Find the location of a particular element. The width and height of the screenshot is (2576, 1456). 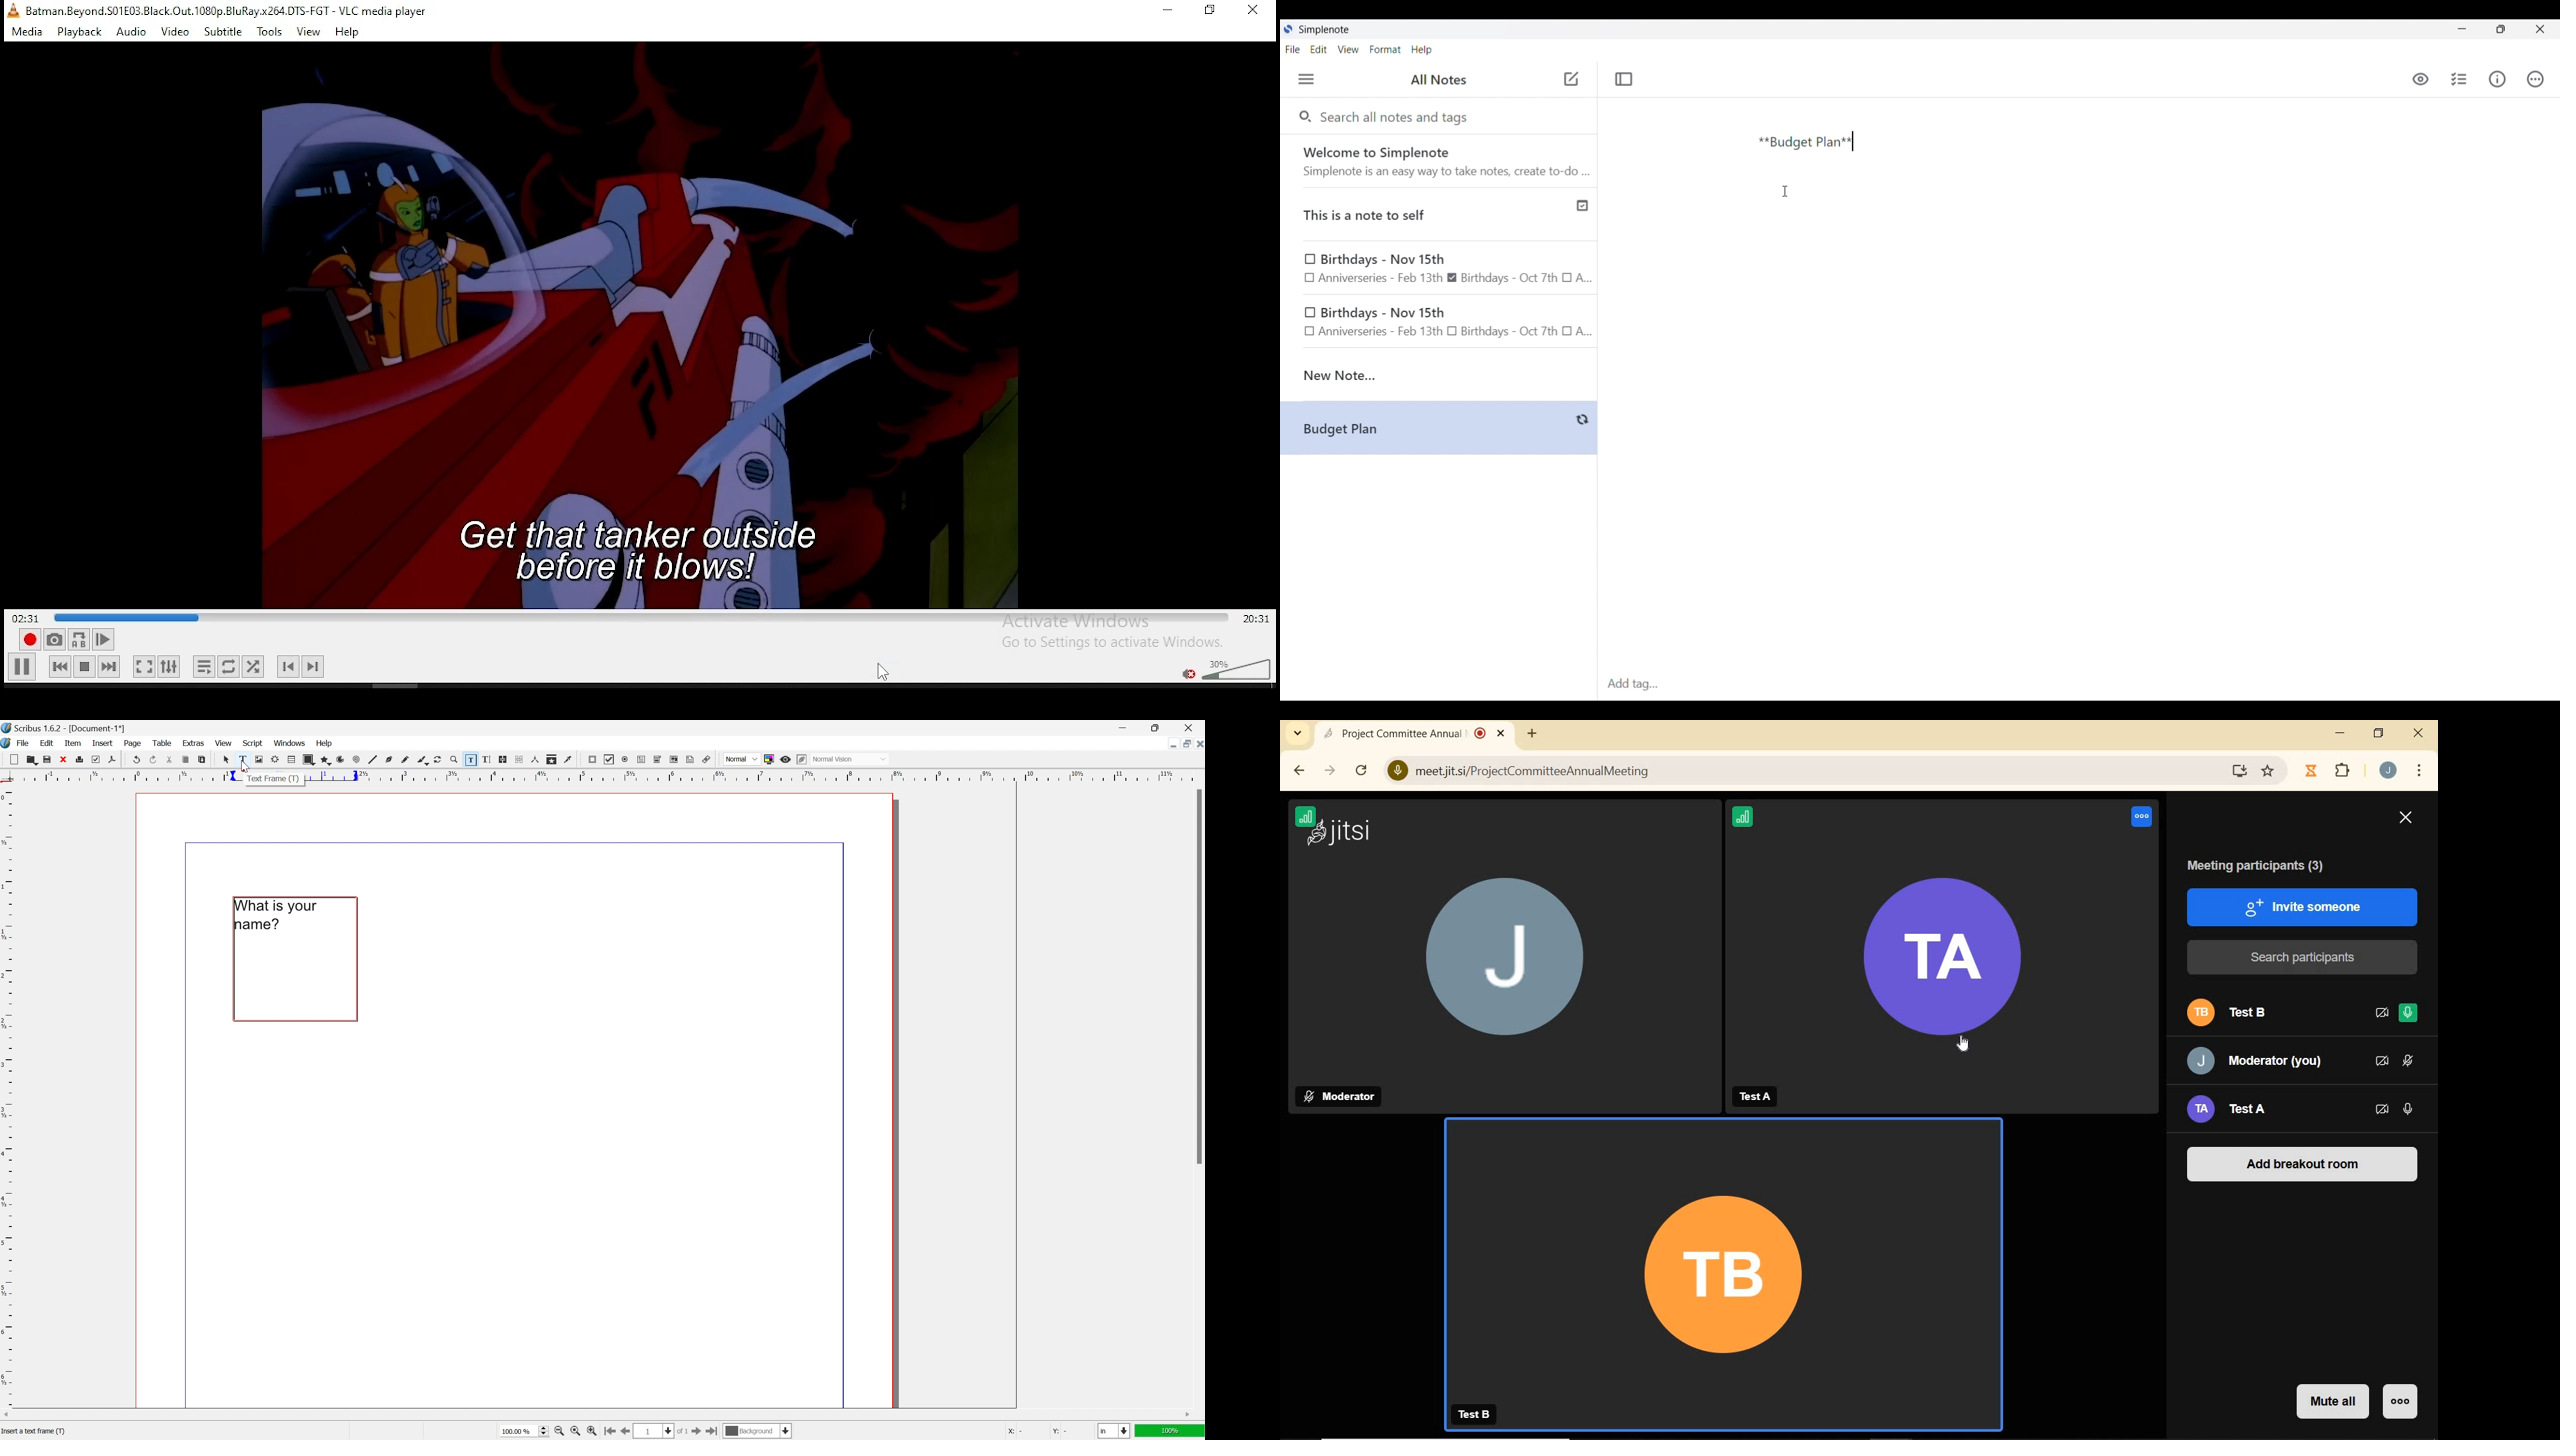

Published note indicated by check icon is located at coordinates (1440, 215).